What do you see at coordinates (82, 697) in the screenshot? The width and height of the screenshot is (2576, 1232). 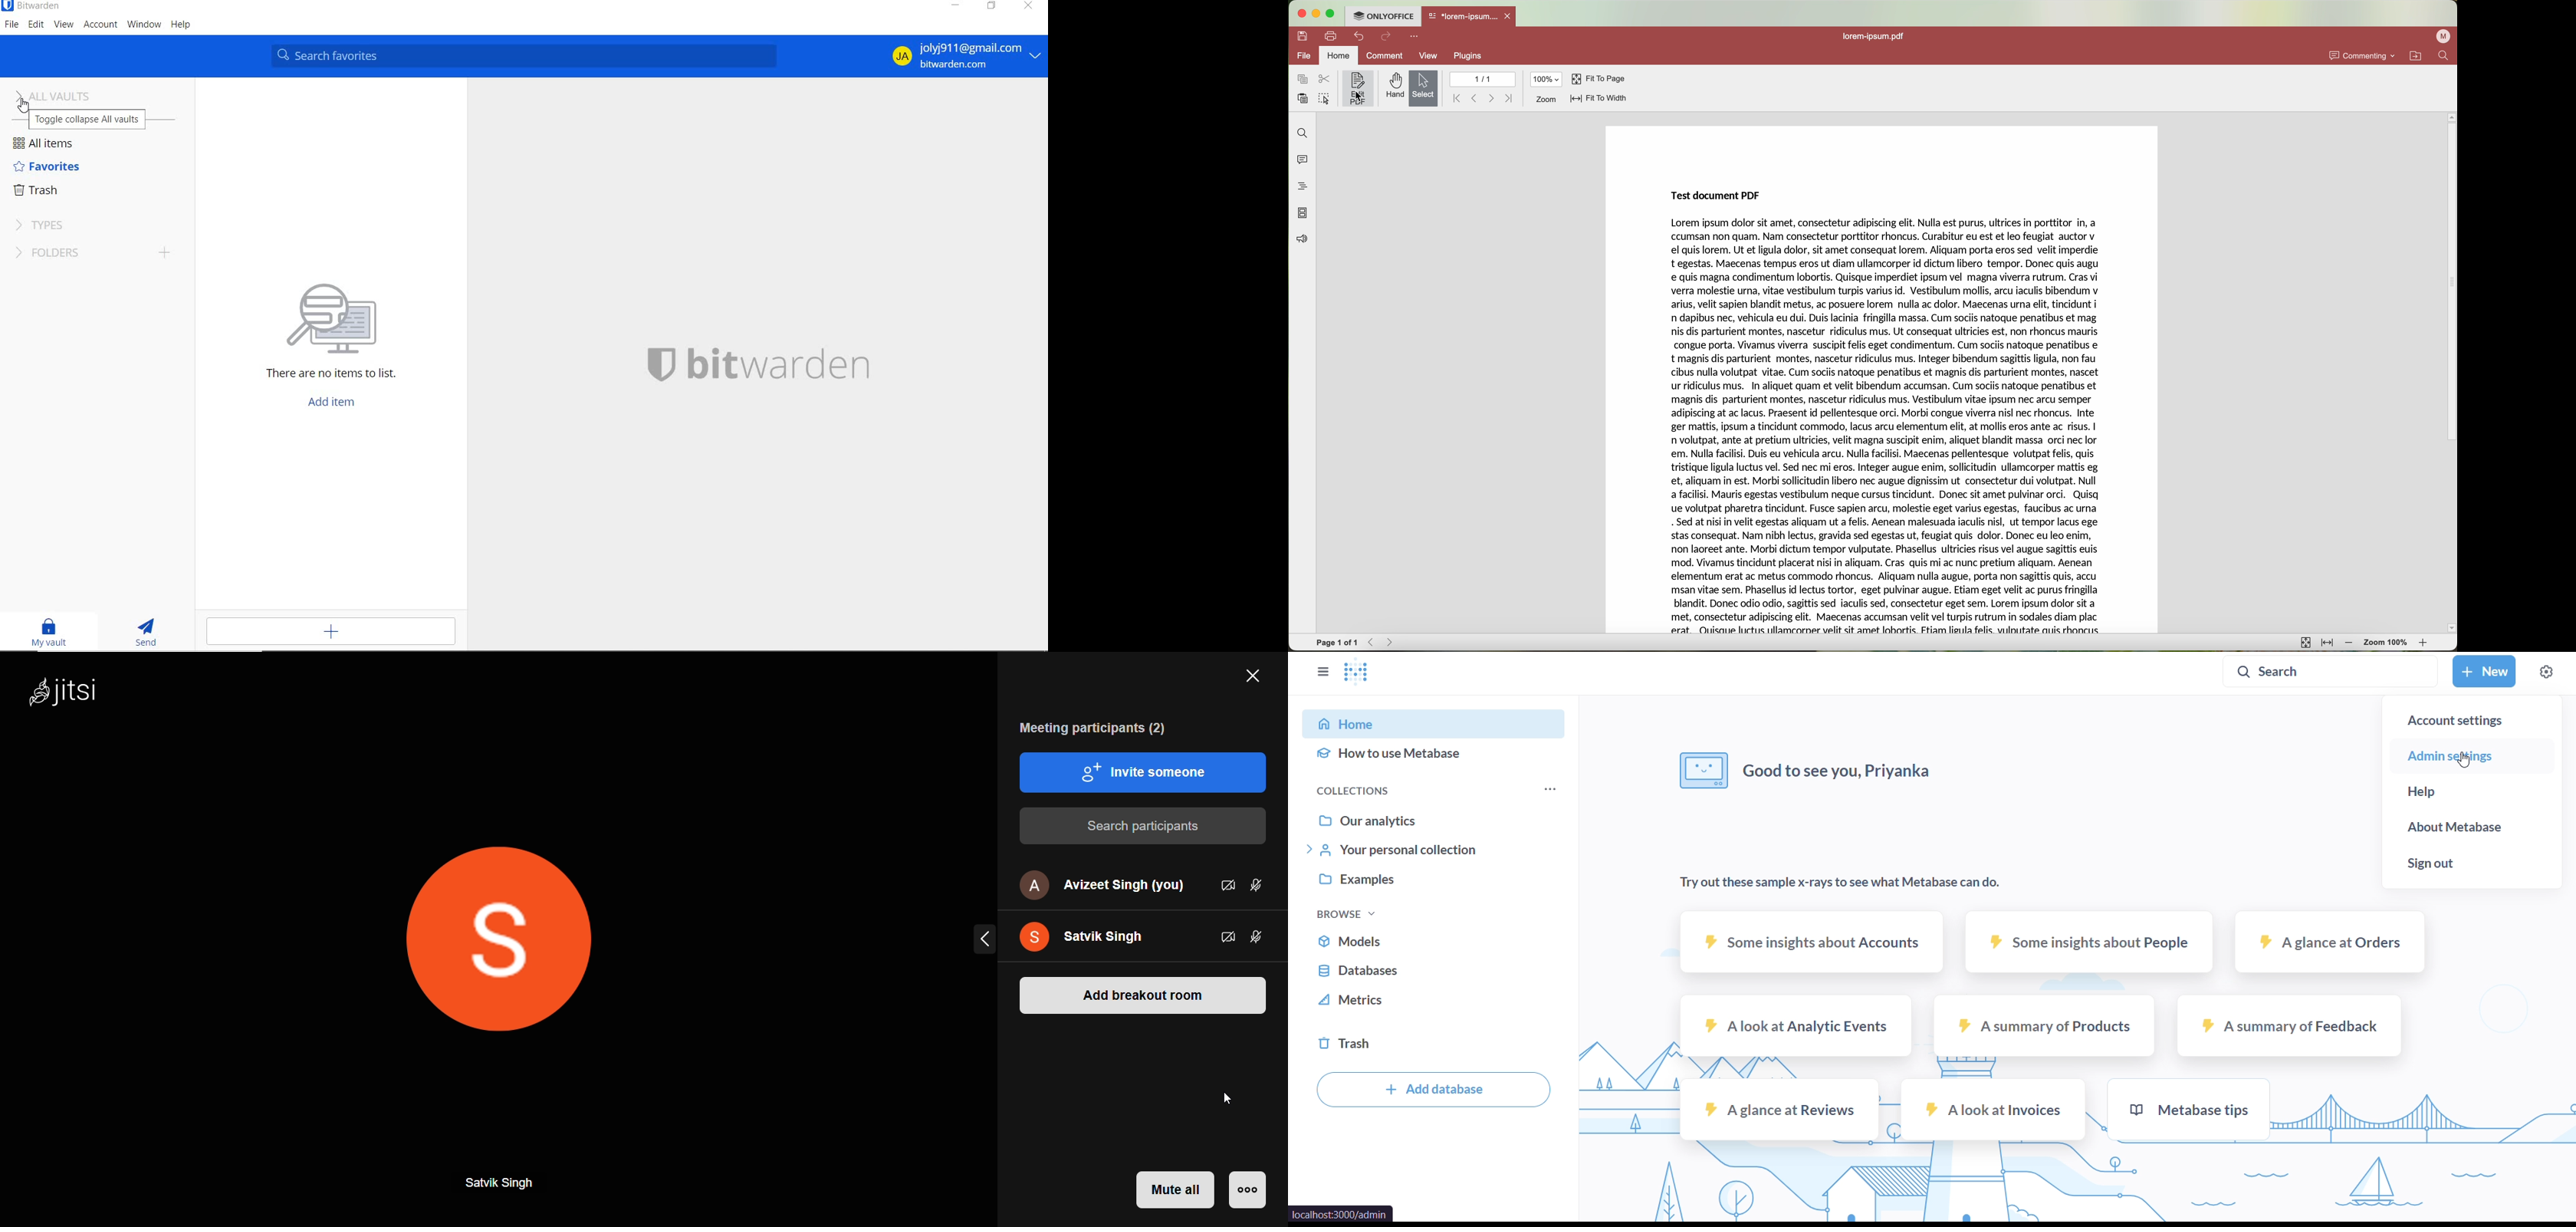 I see `Jitsi` at bounding box center [82, 697].